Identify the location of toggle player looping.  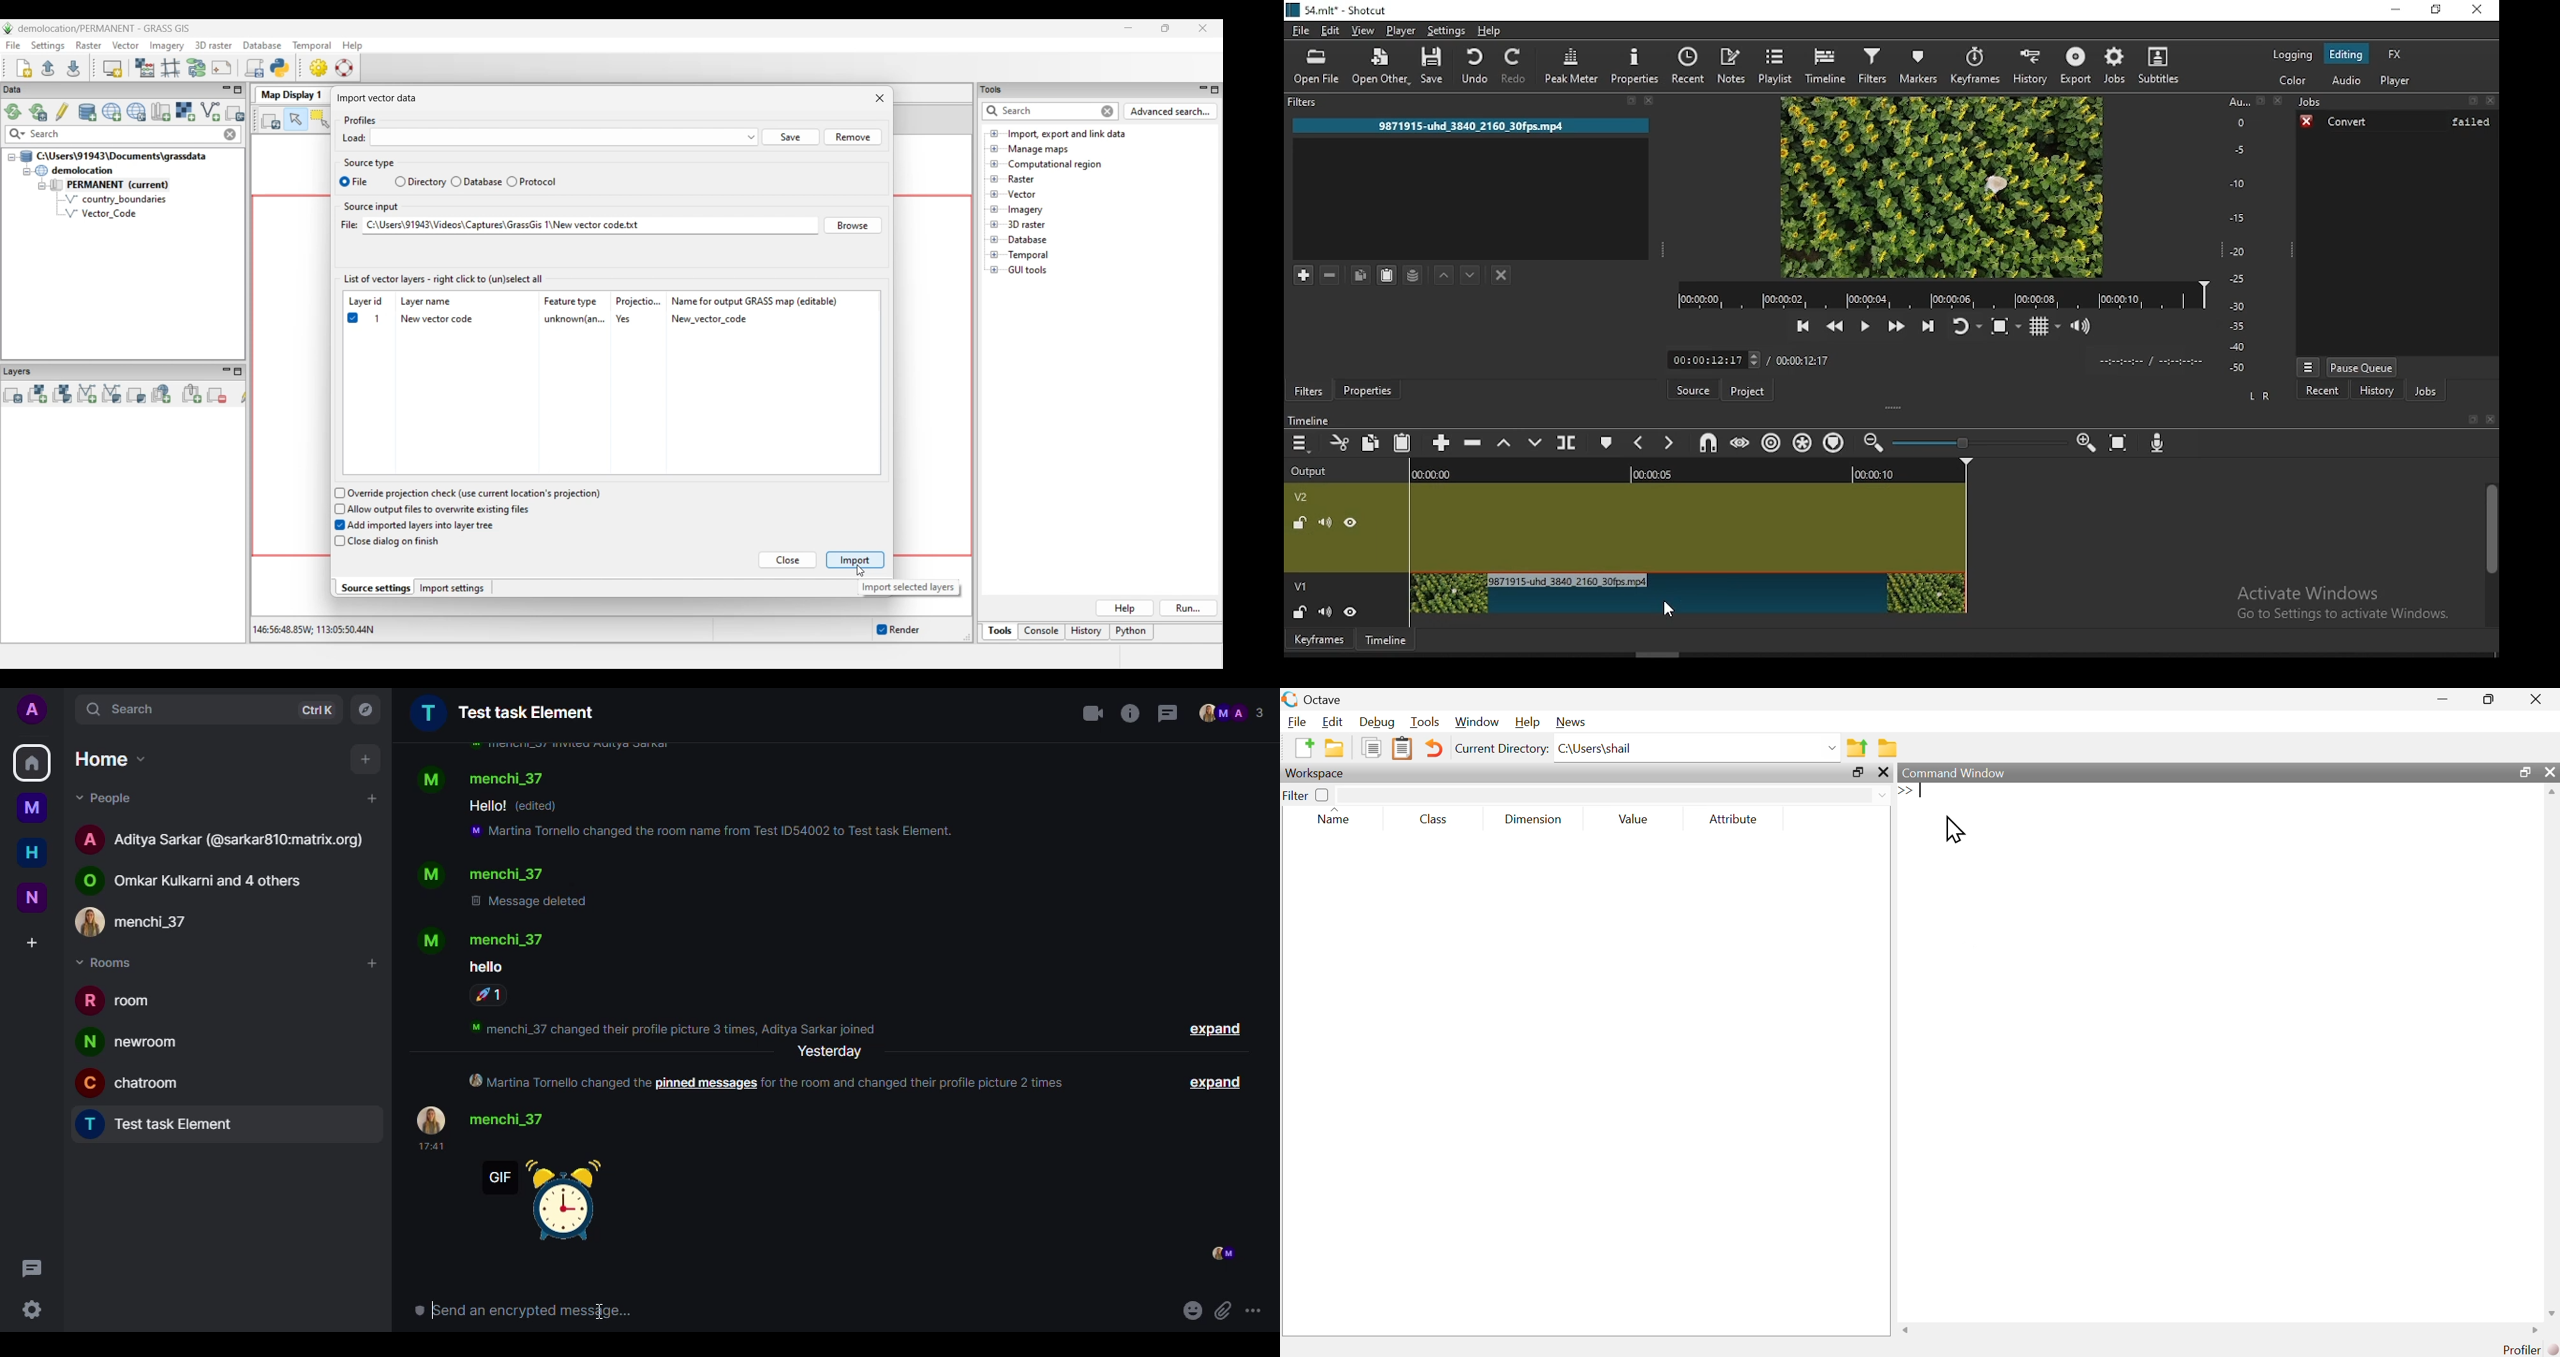
(1966, 328).